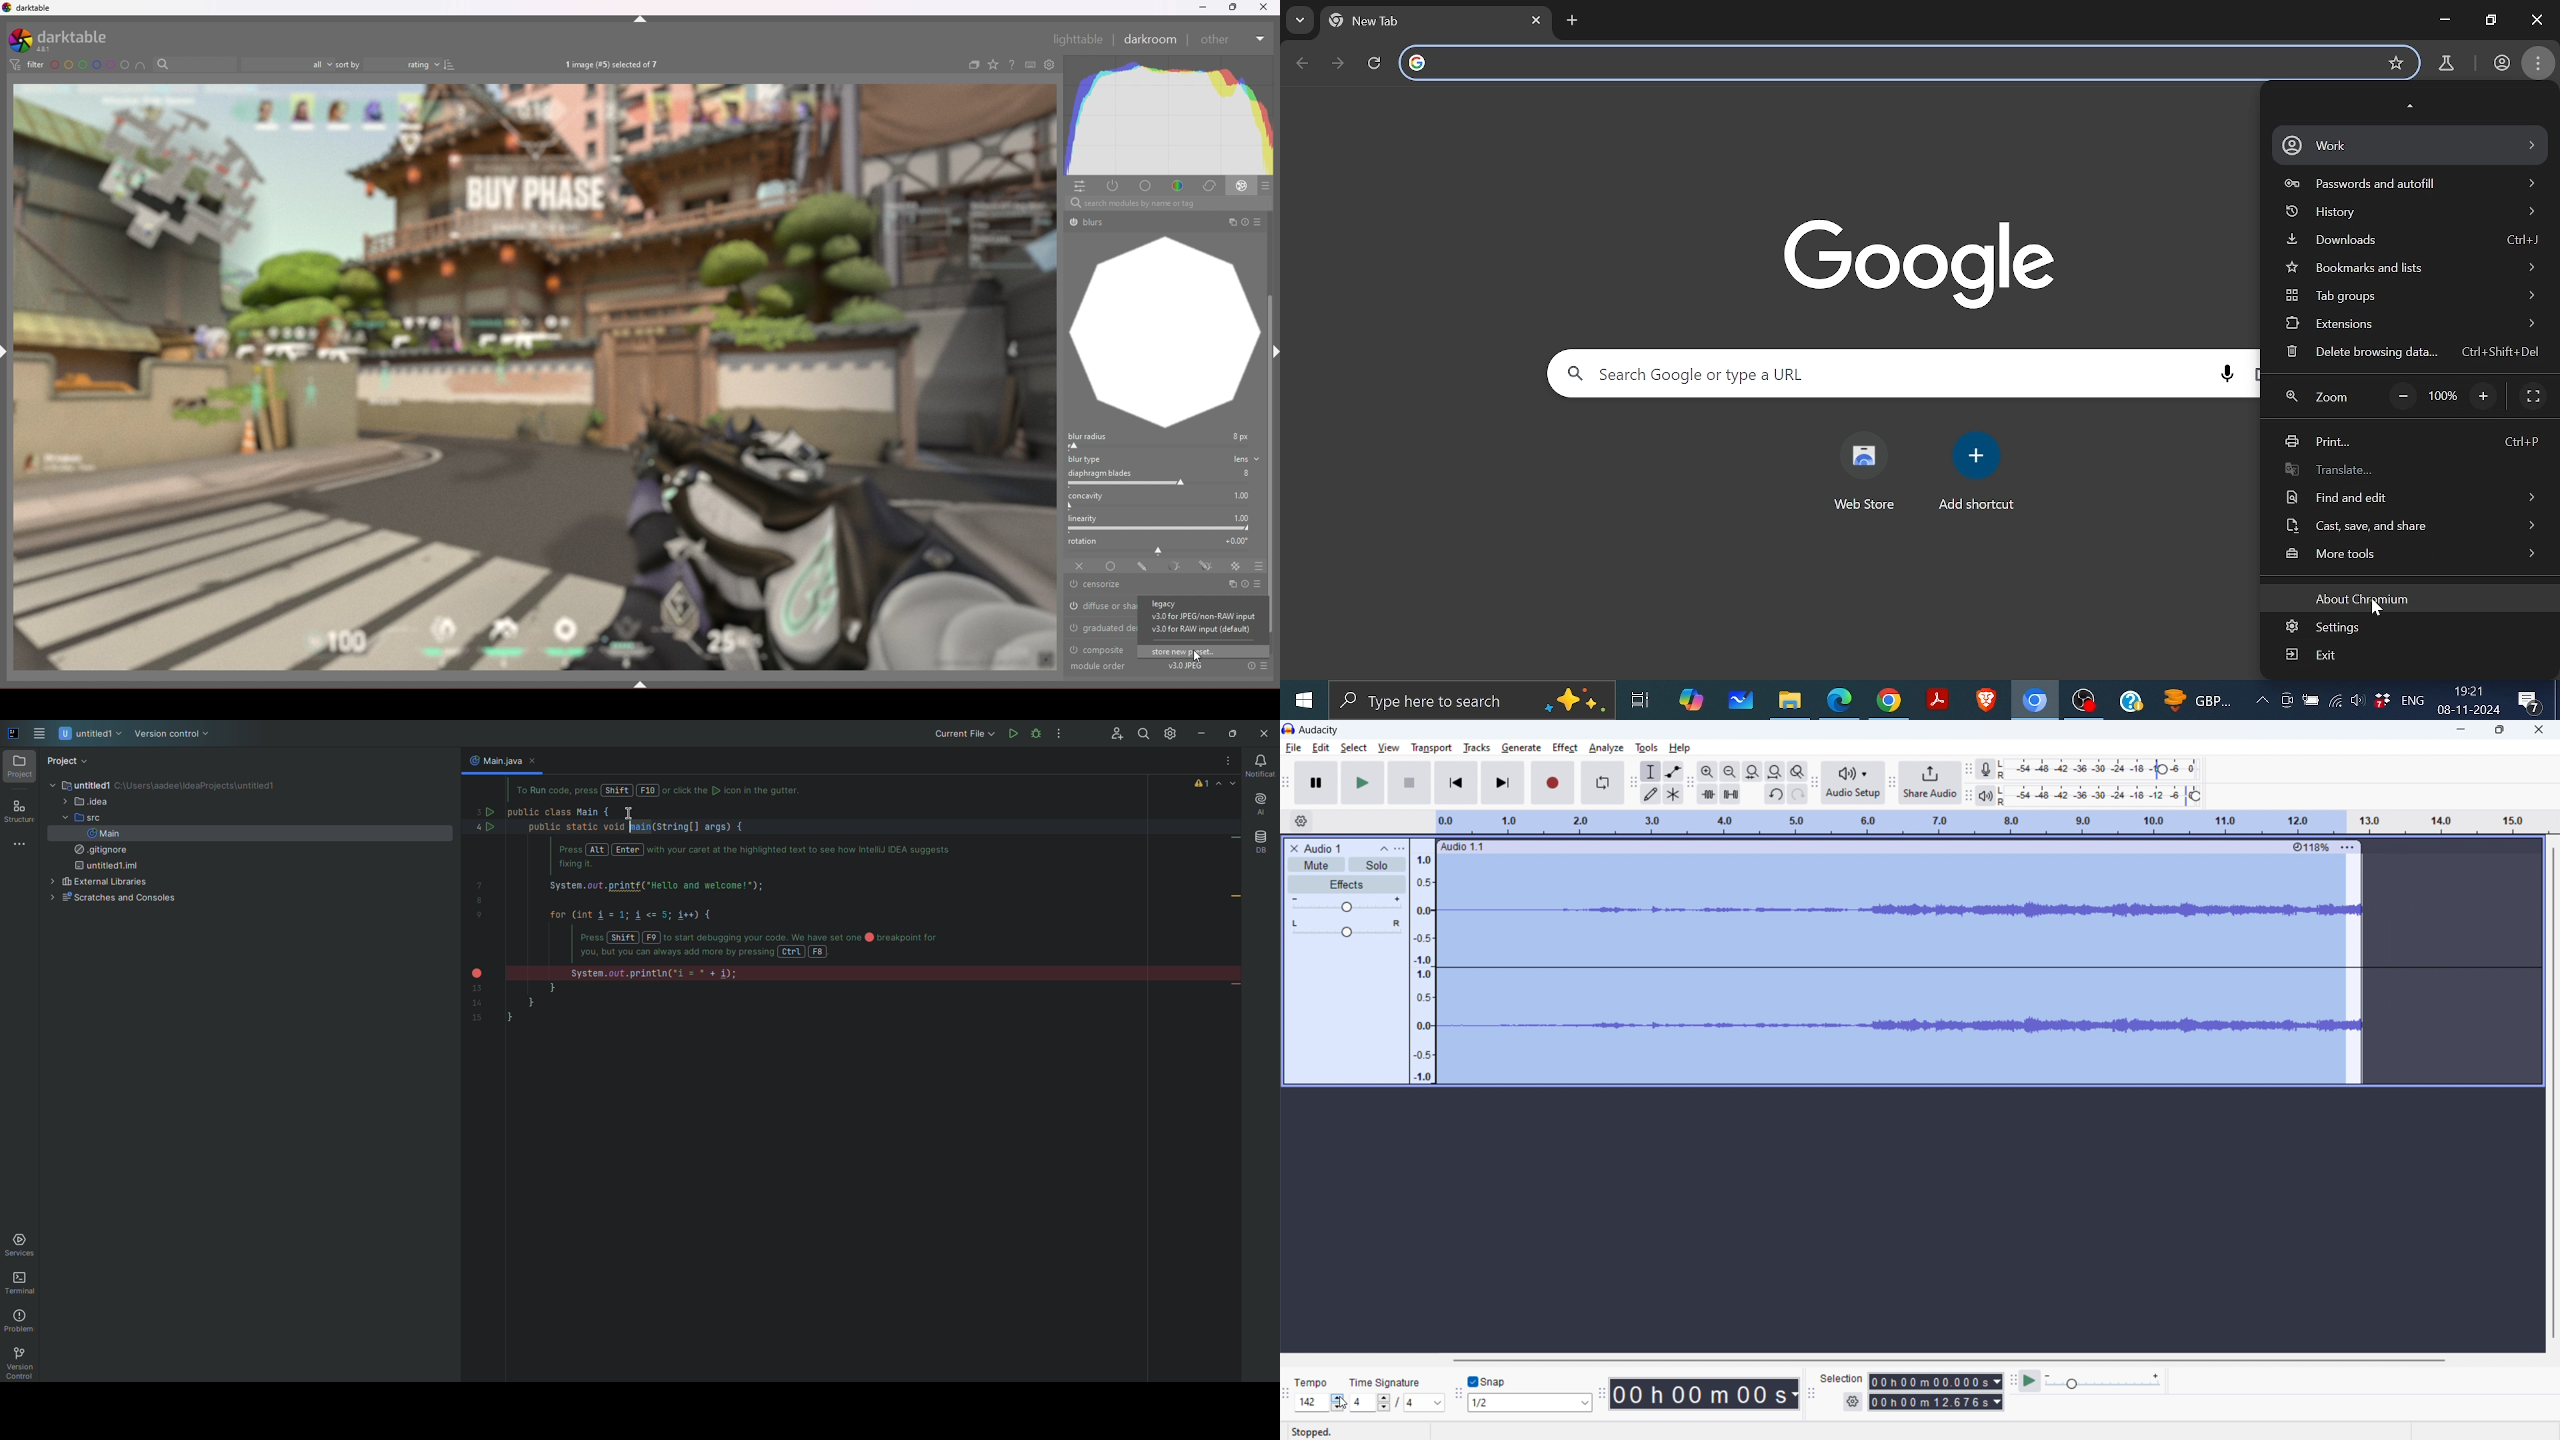 This screenshot has height=1456, width=2576. Describe the element at coordinates (1317, 865) in the screenshot. I see `mute` at that location.